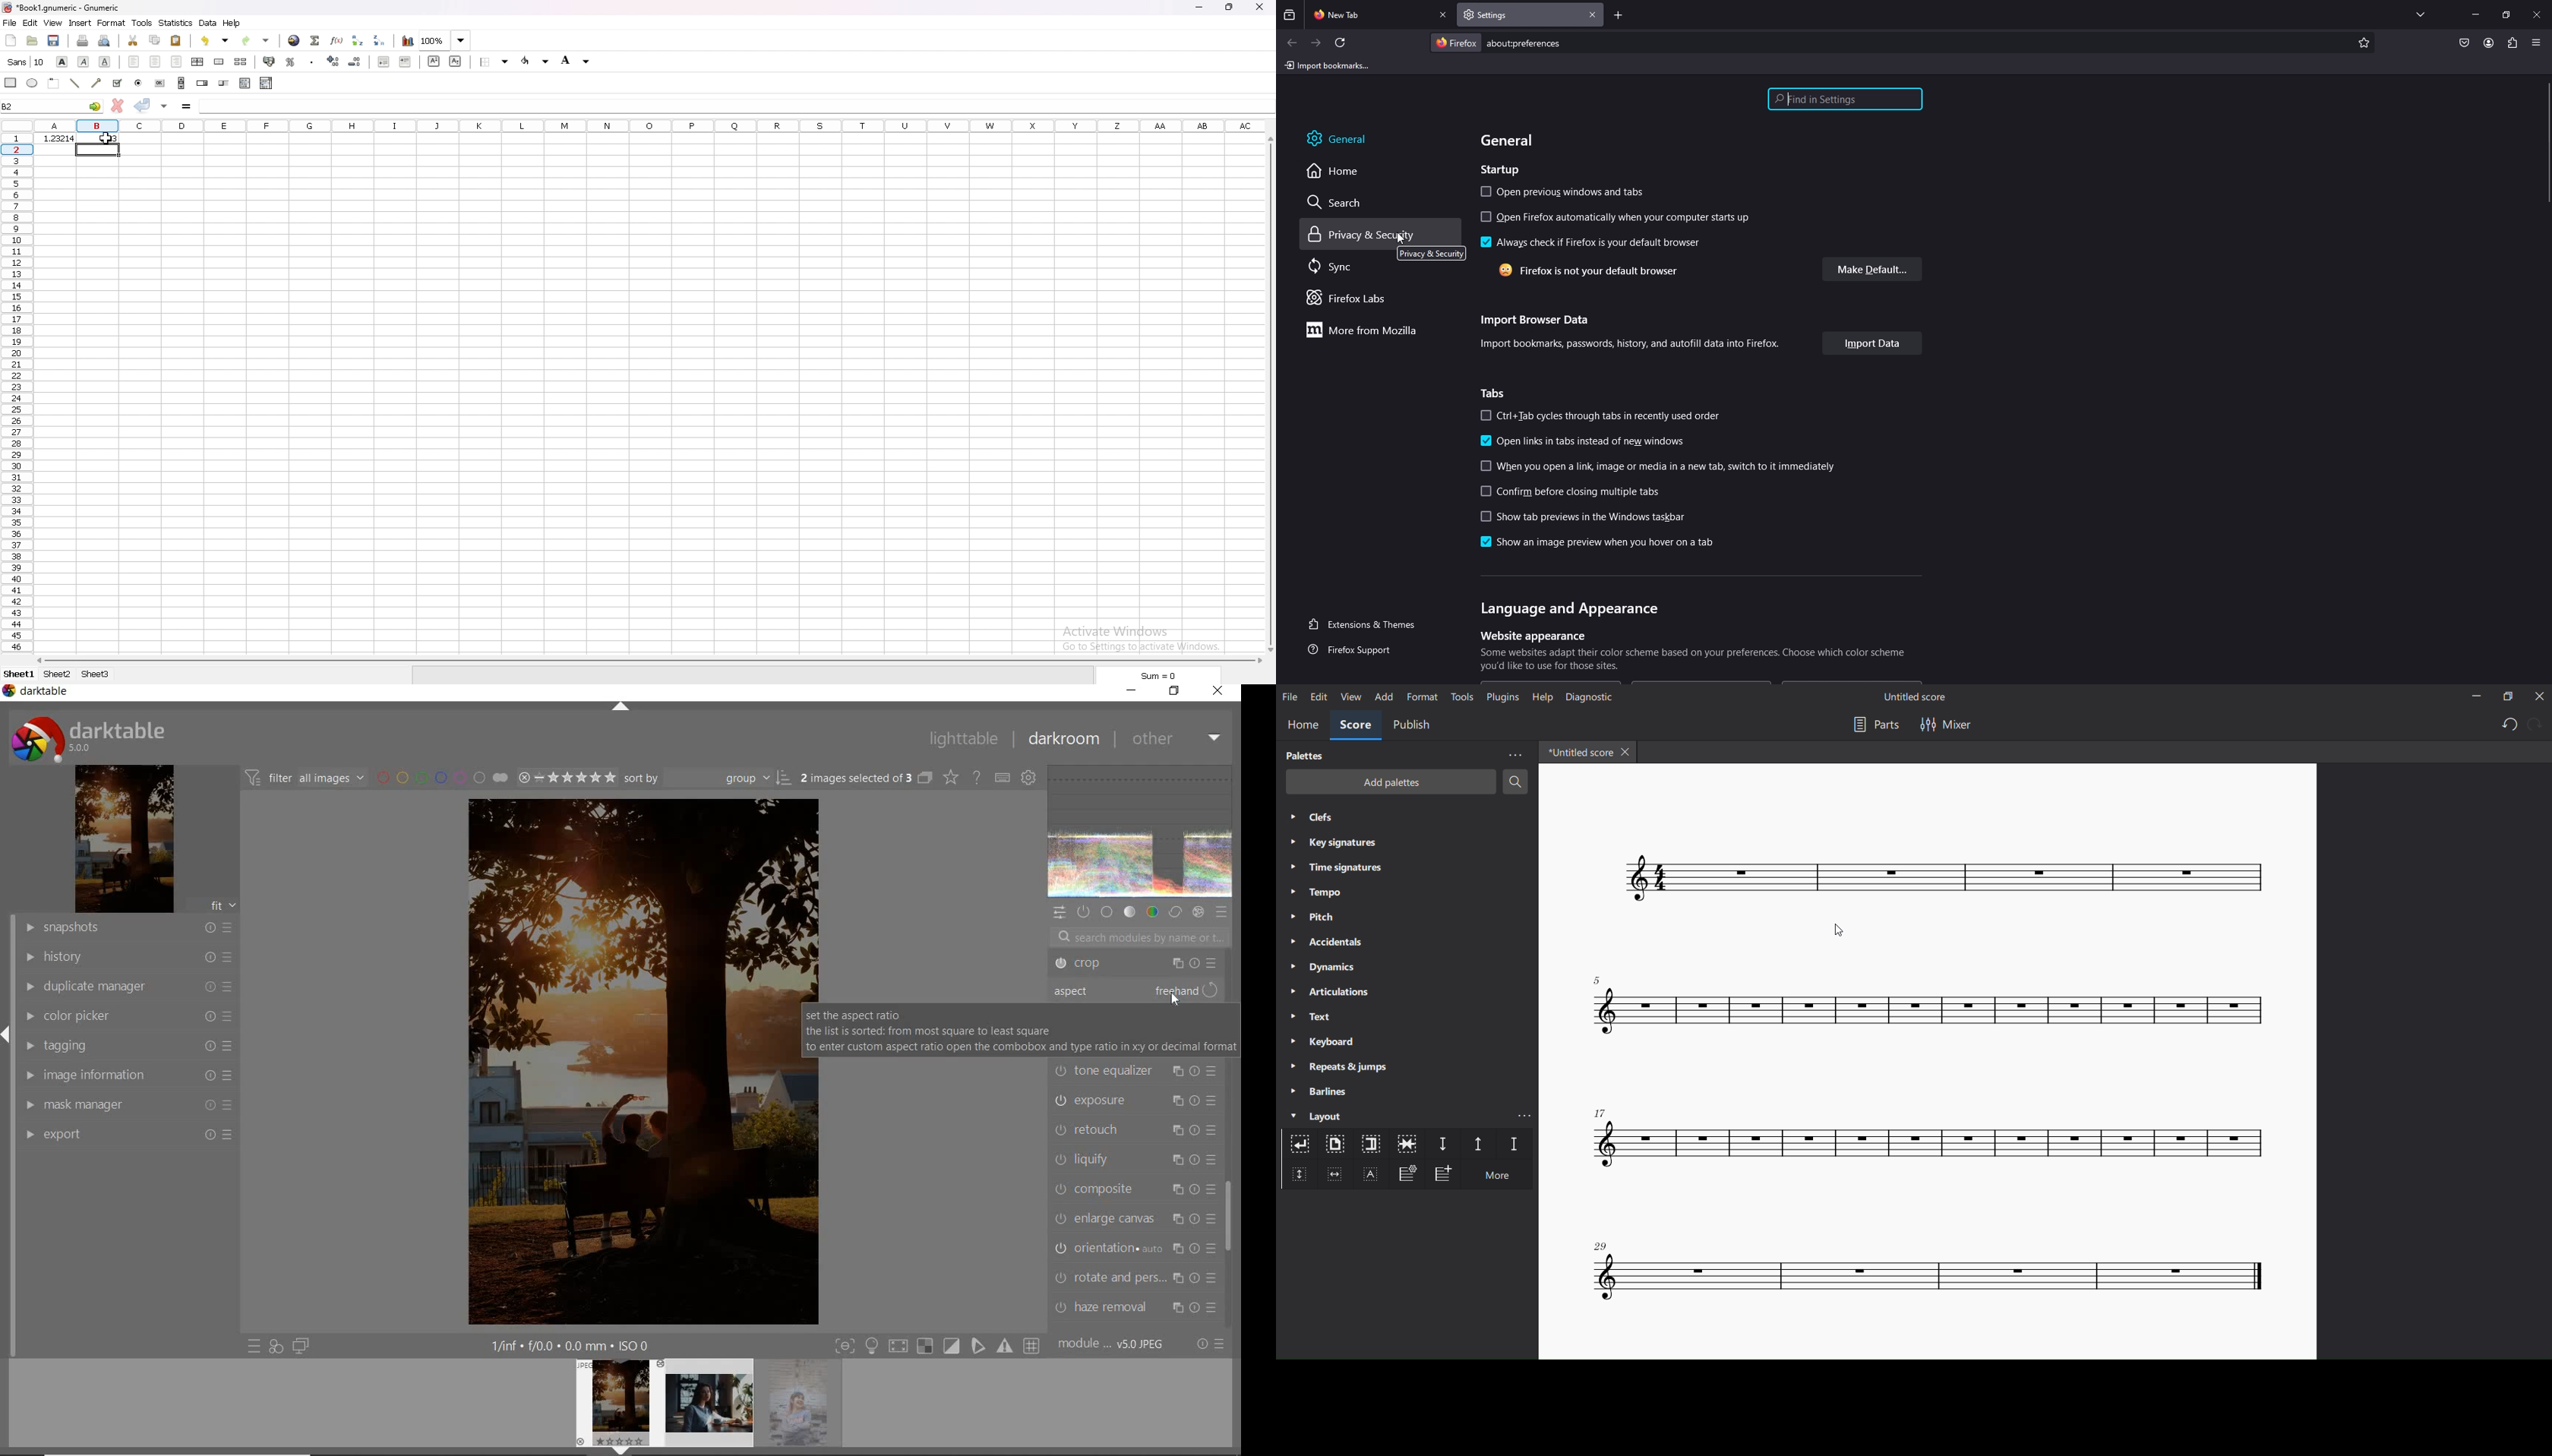 Image resolution: width=2576 pixels, height=1456 pixels. What do you see at coordinates (1152, 913) in the screenshot?
I see `color` at bounding box center [1152, 913].